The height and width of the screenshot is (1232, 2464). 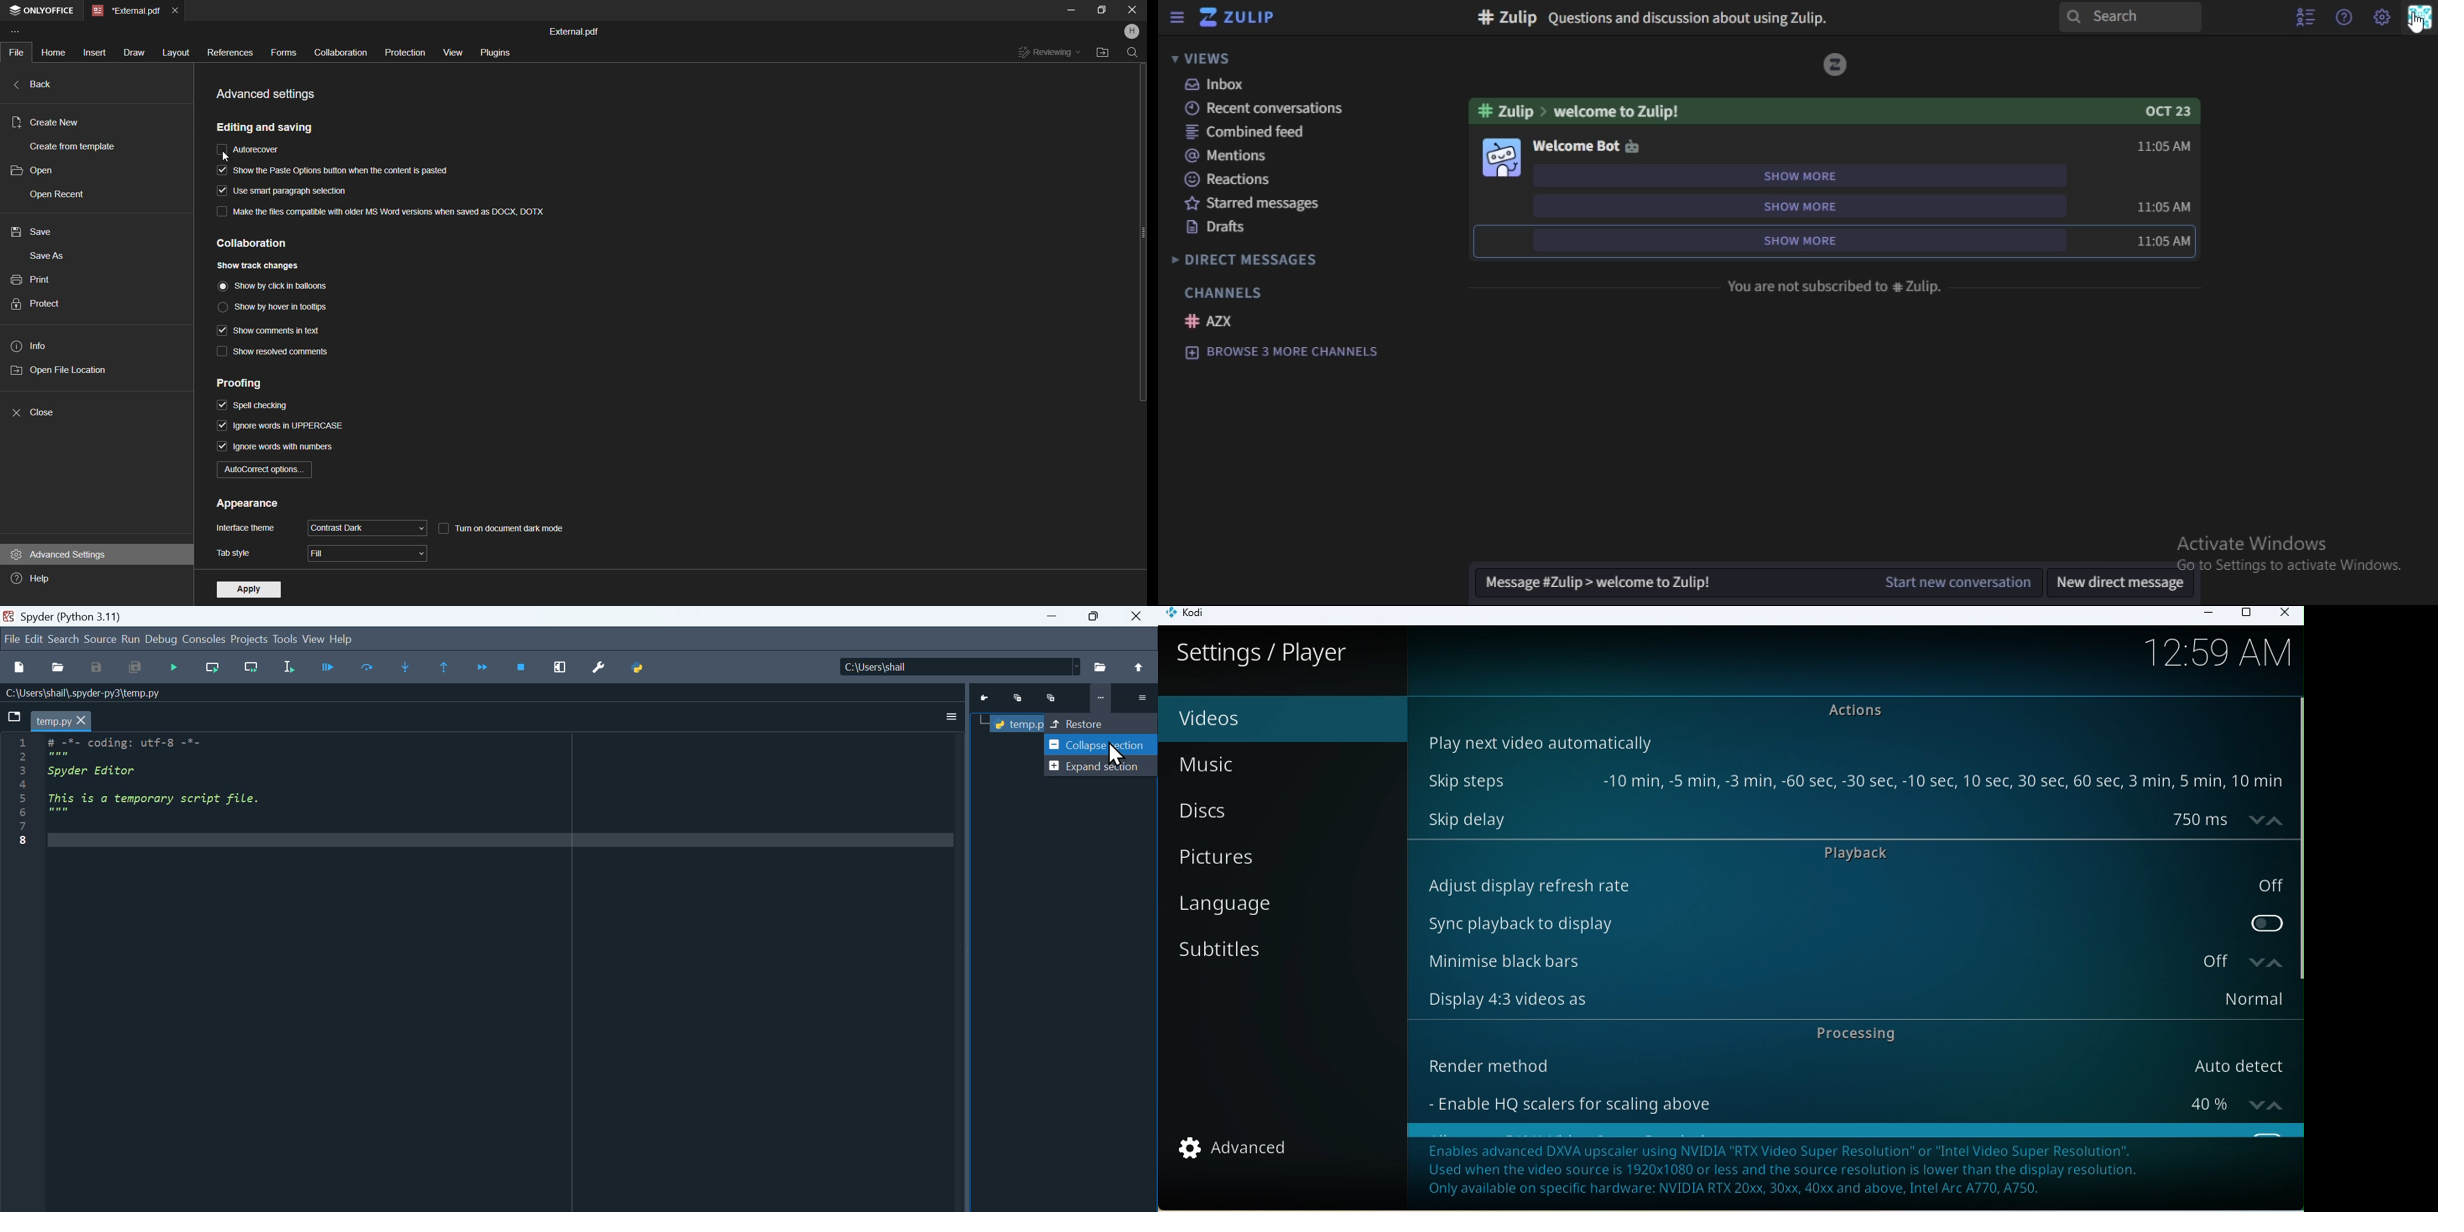 What do you see at coordinates (11, 640) in the screenshot?
I see `file` at bounding box center [11, 640].